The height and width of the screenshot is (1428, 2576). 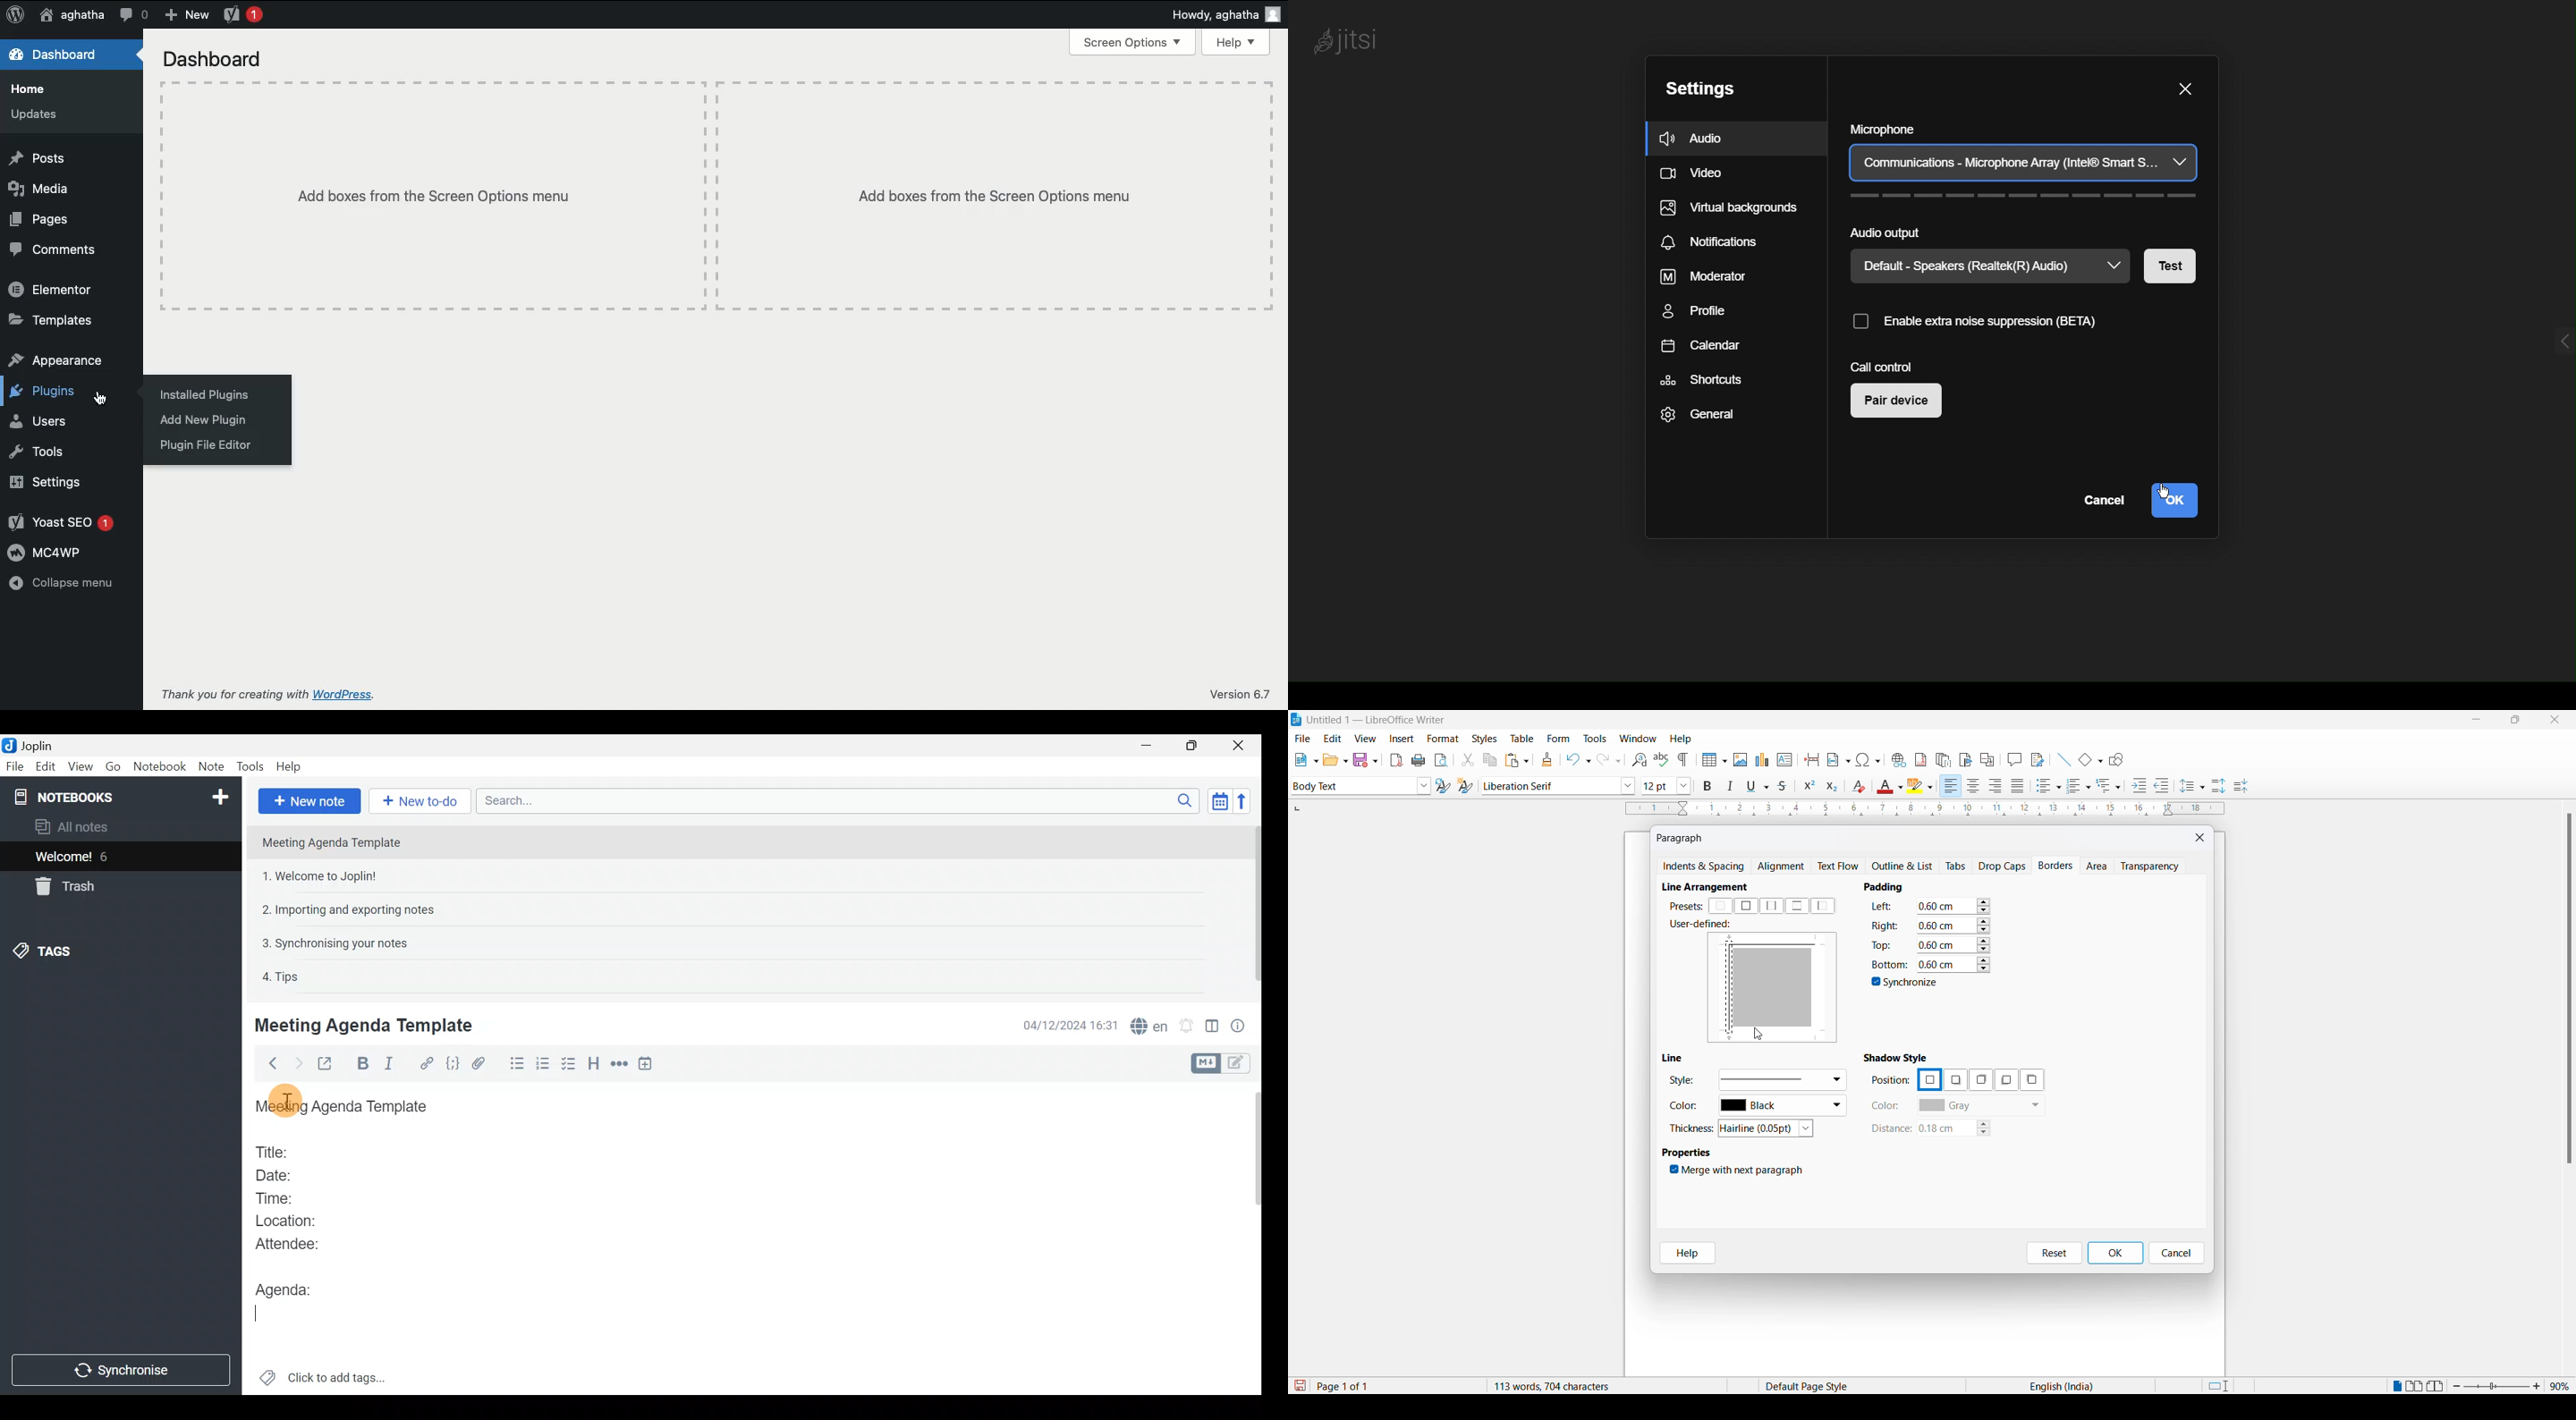 I want to click on 6, so click(x=108, y=857).